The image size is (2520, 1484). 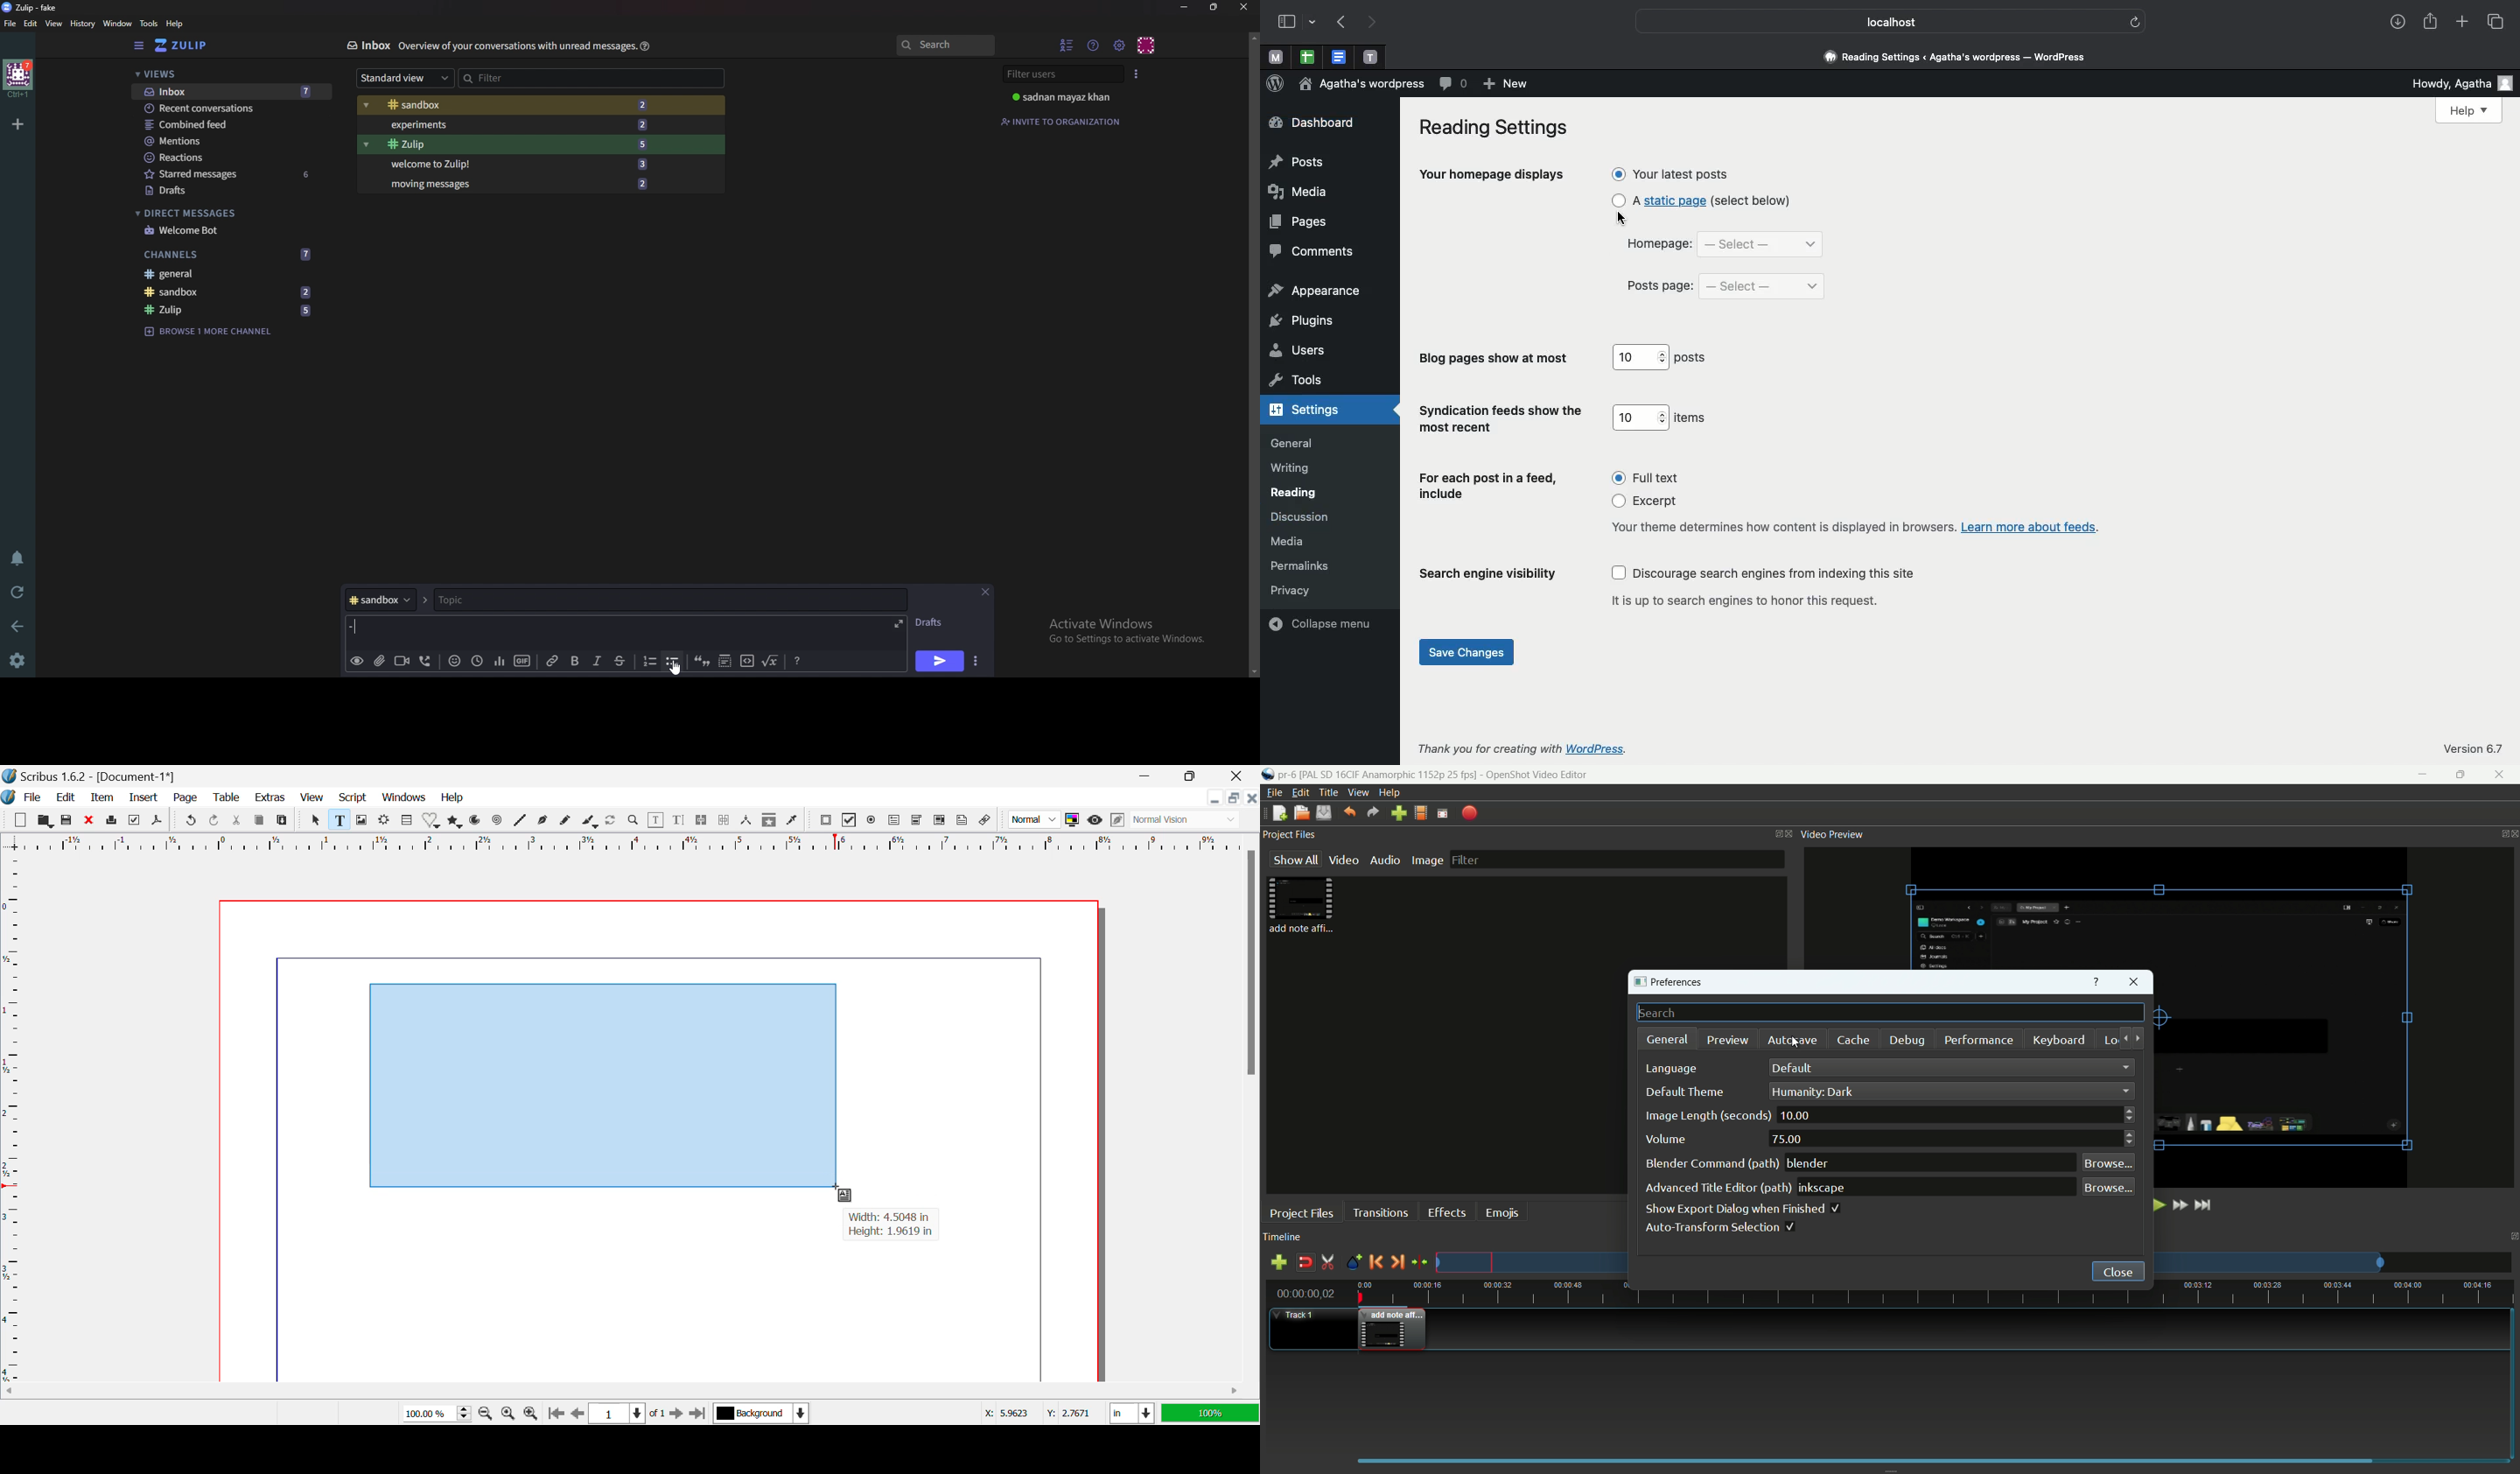 I want to click on Help menu, so click(x=1094, y=45).